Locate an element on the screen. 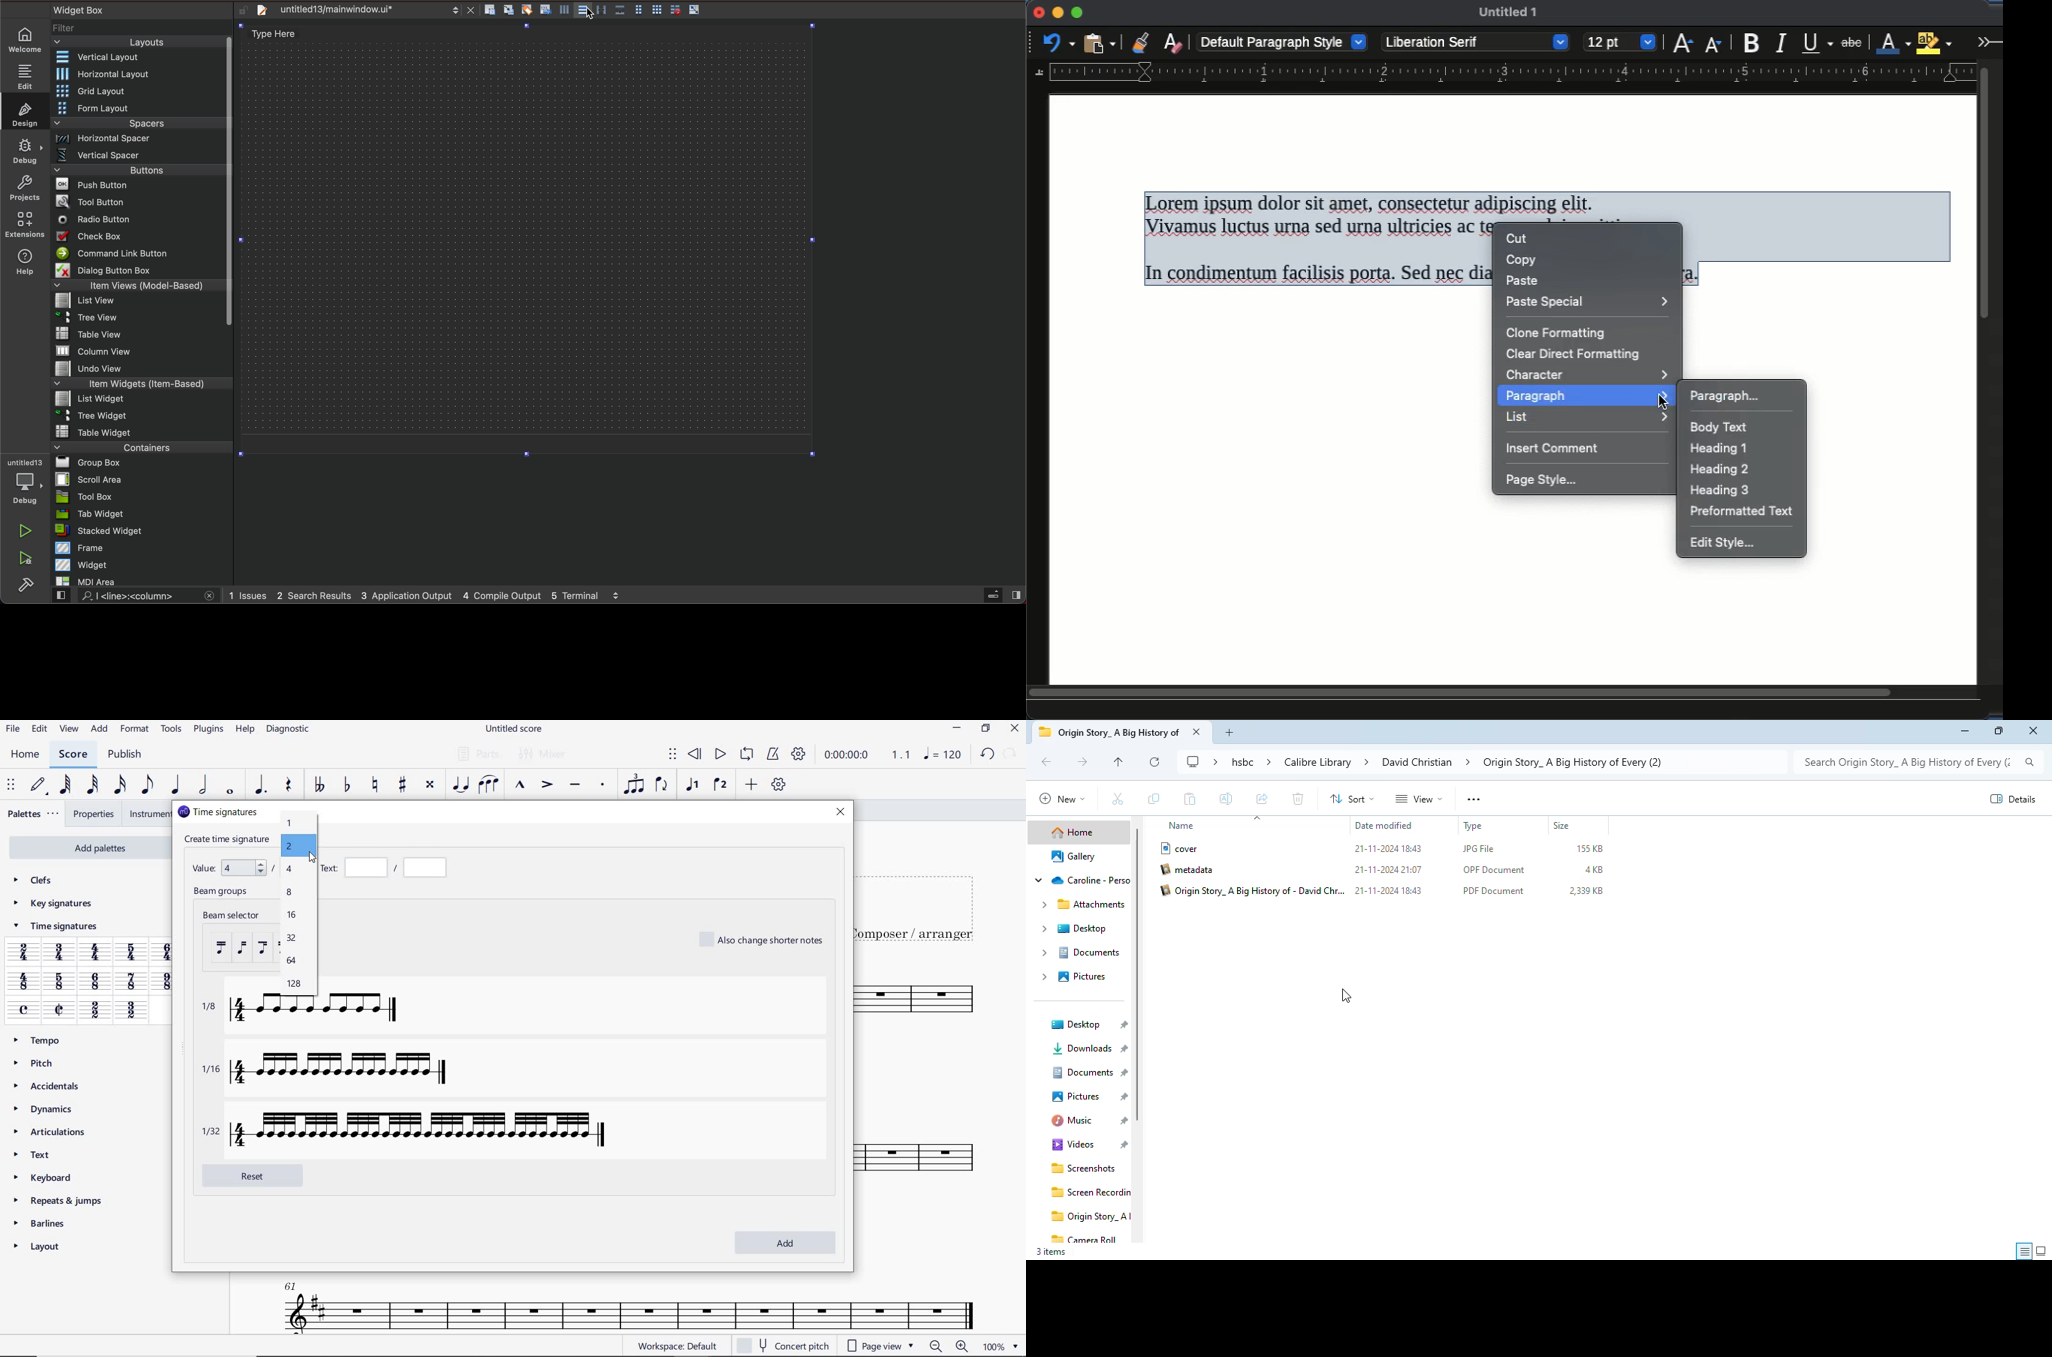 Image resolution: width=2072 pixels, height=1372 pixels. pictures is located at coordinates (1089, 1097).